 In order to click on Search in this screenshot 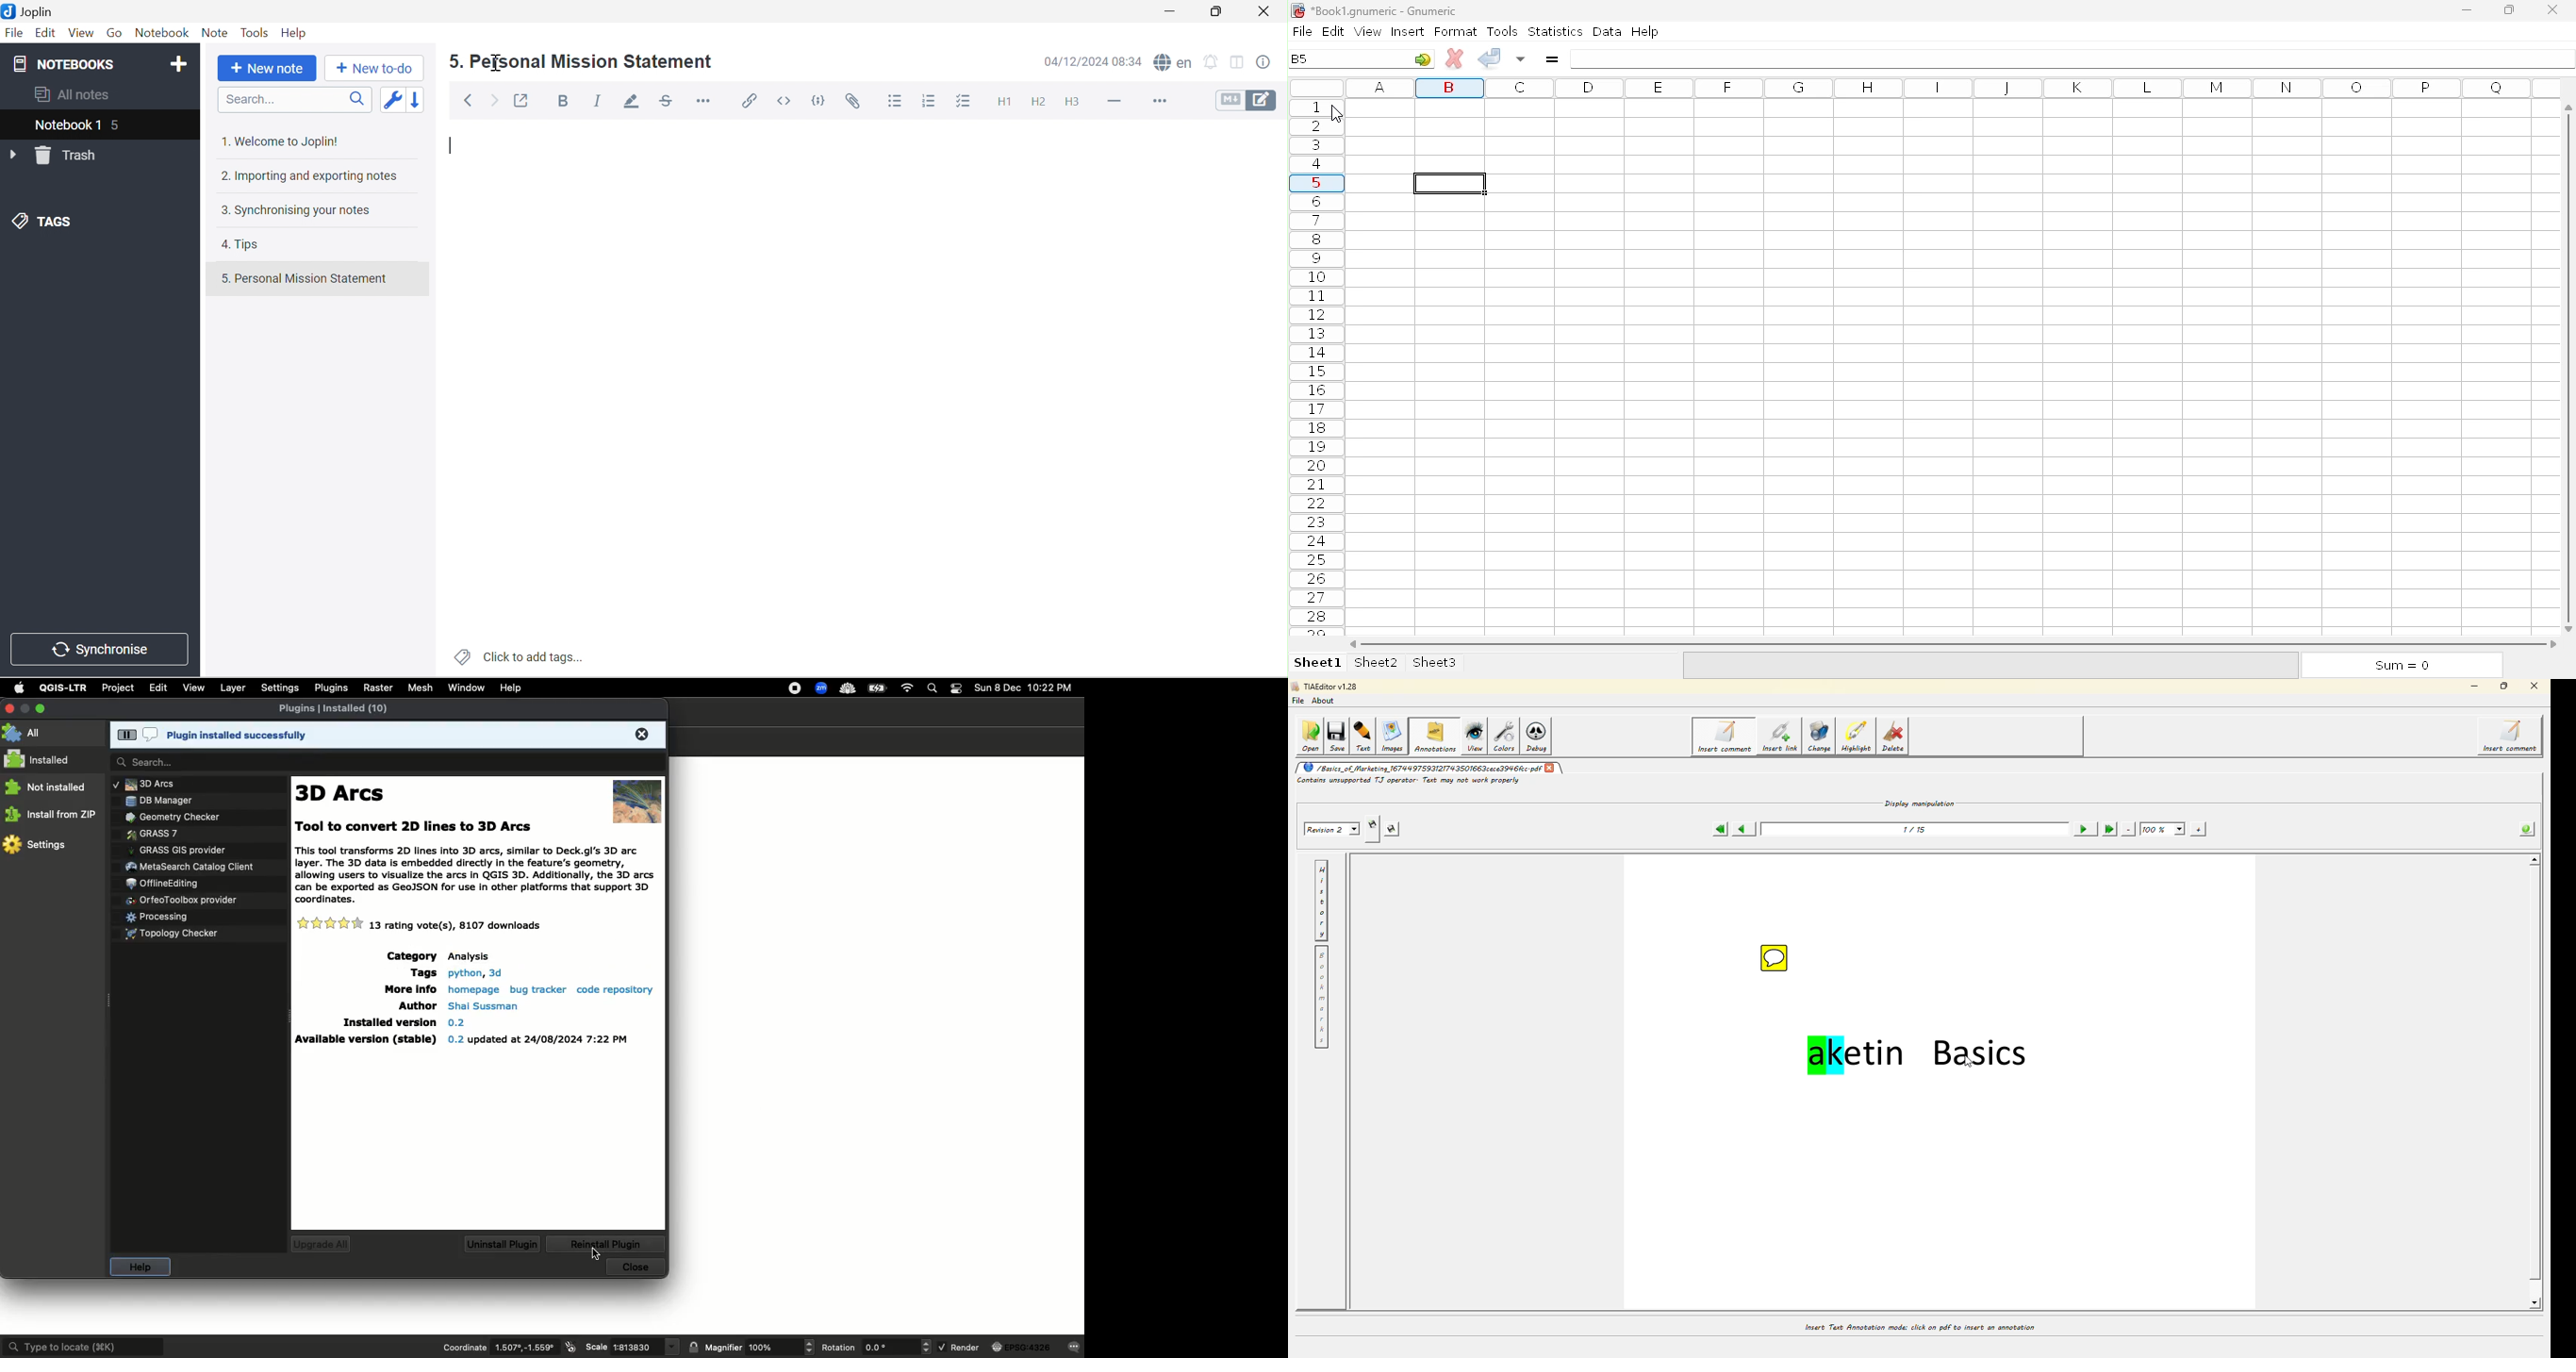, I will do `click(385, 762)`.